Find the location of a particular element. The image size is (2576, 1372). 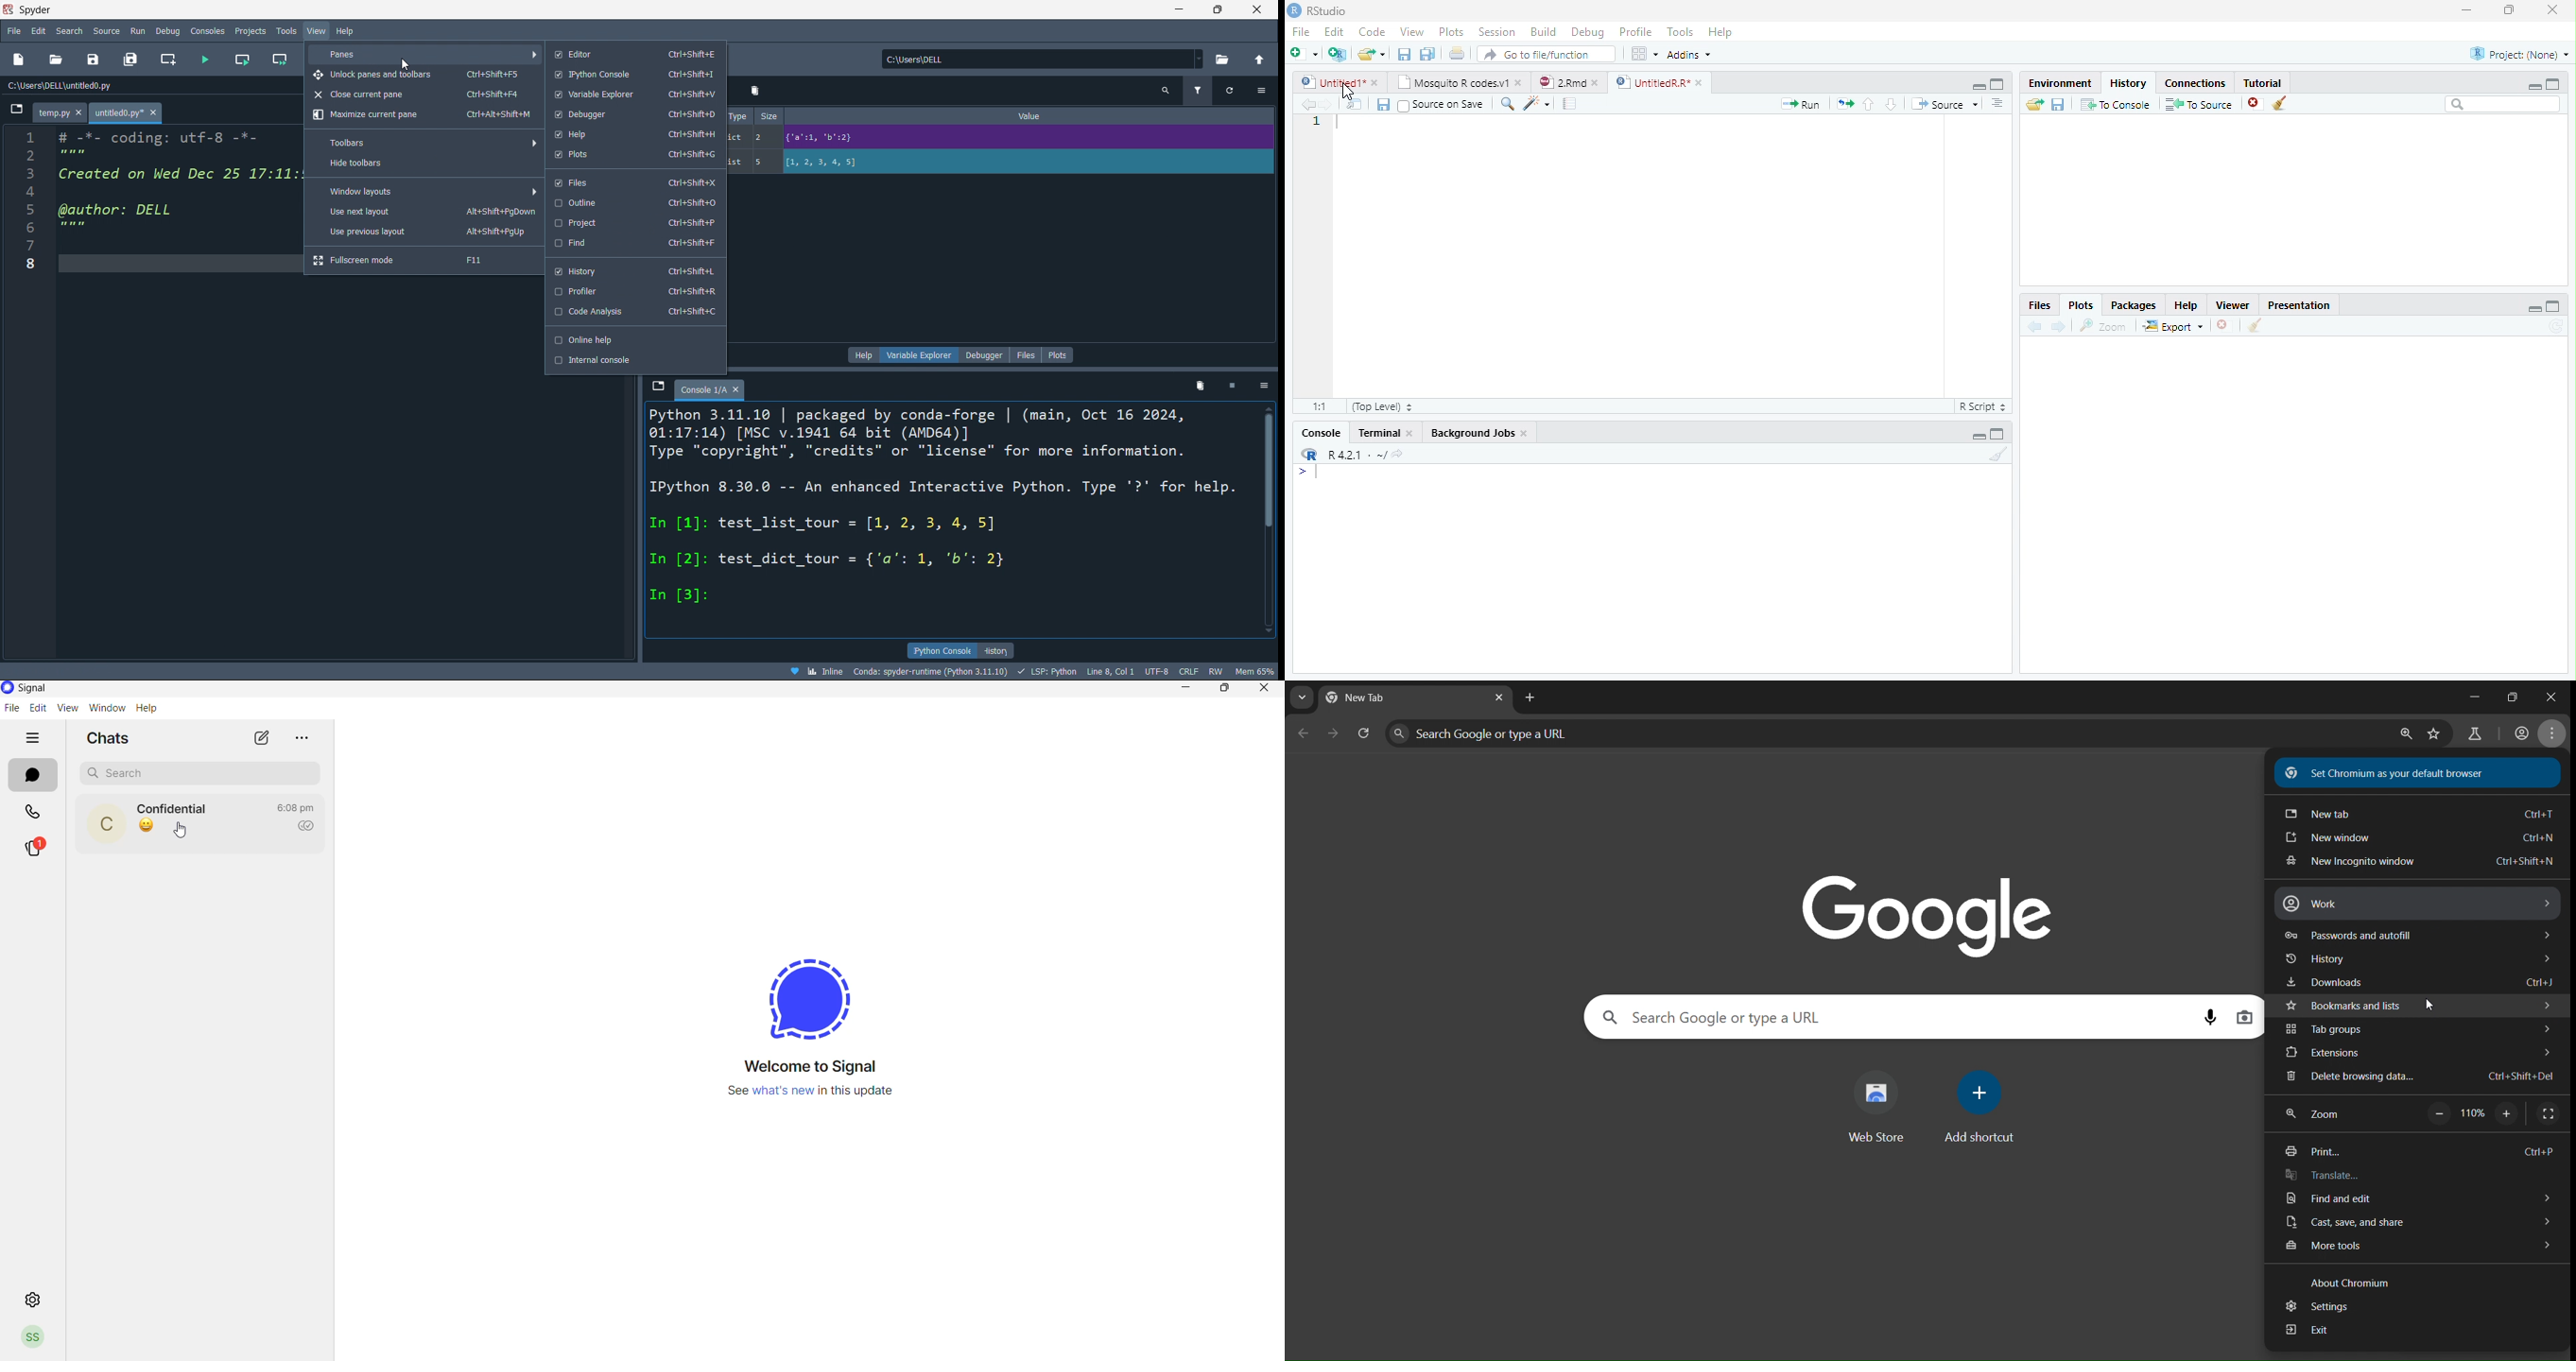

variable explorer is located at coordinates (637, 94).